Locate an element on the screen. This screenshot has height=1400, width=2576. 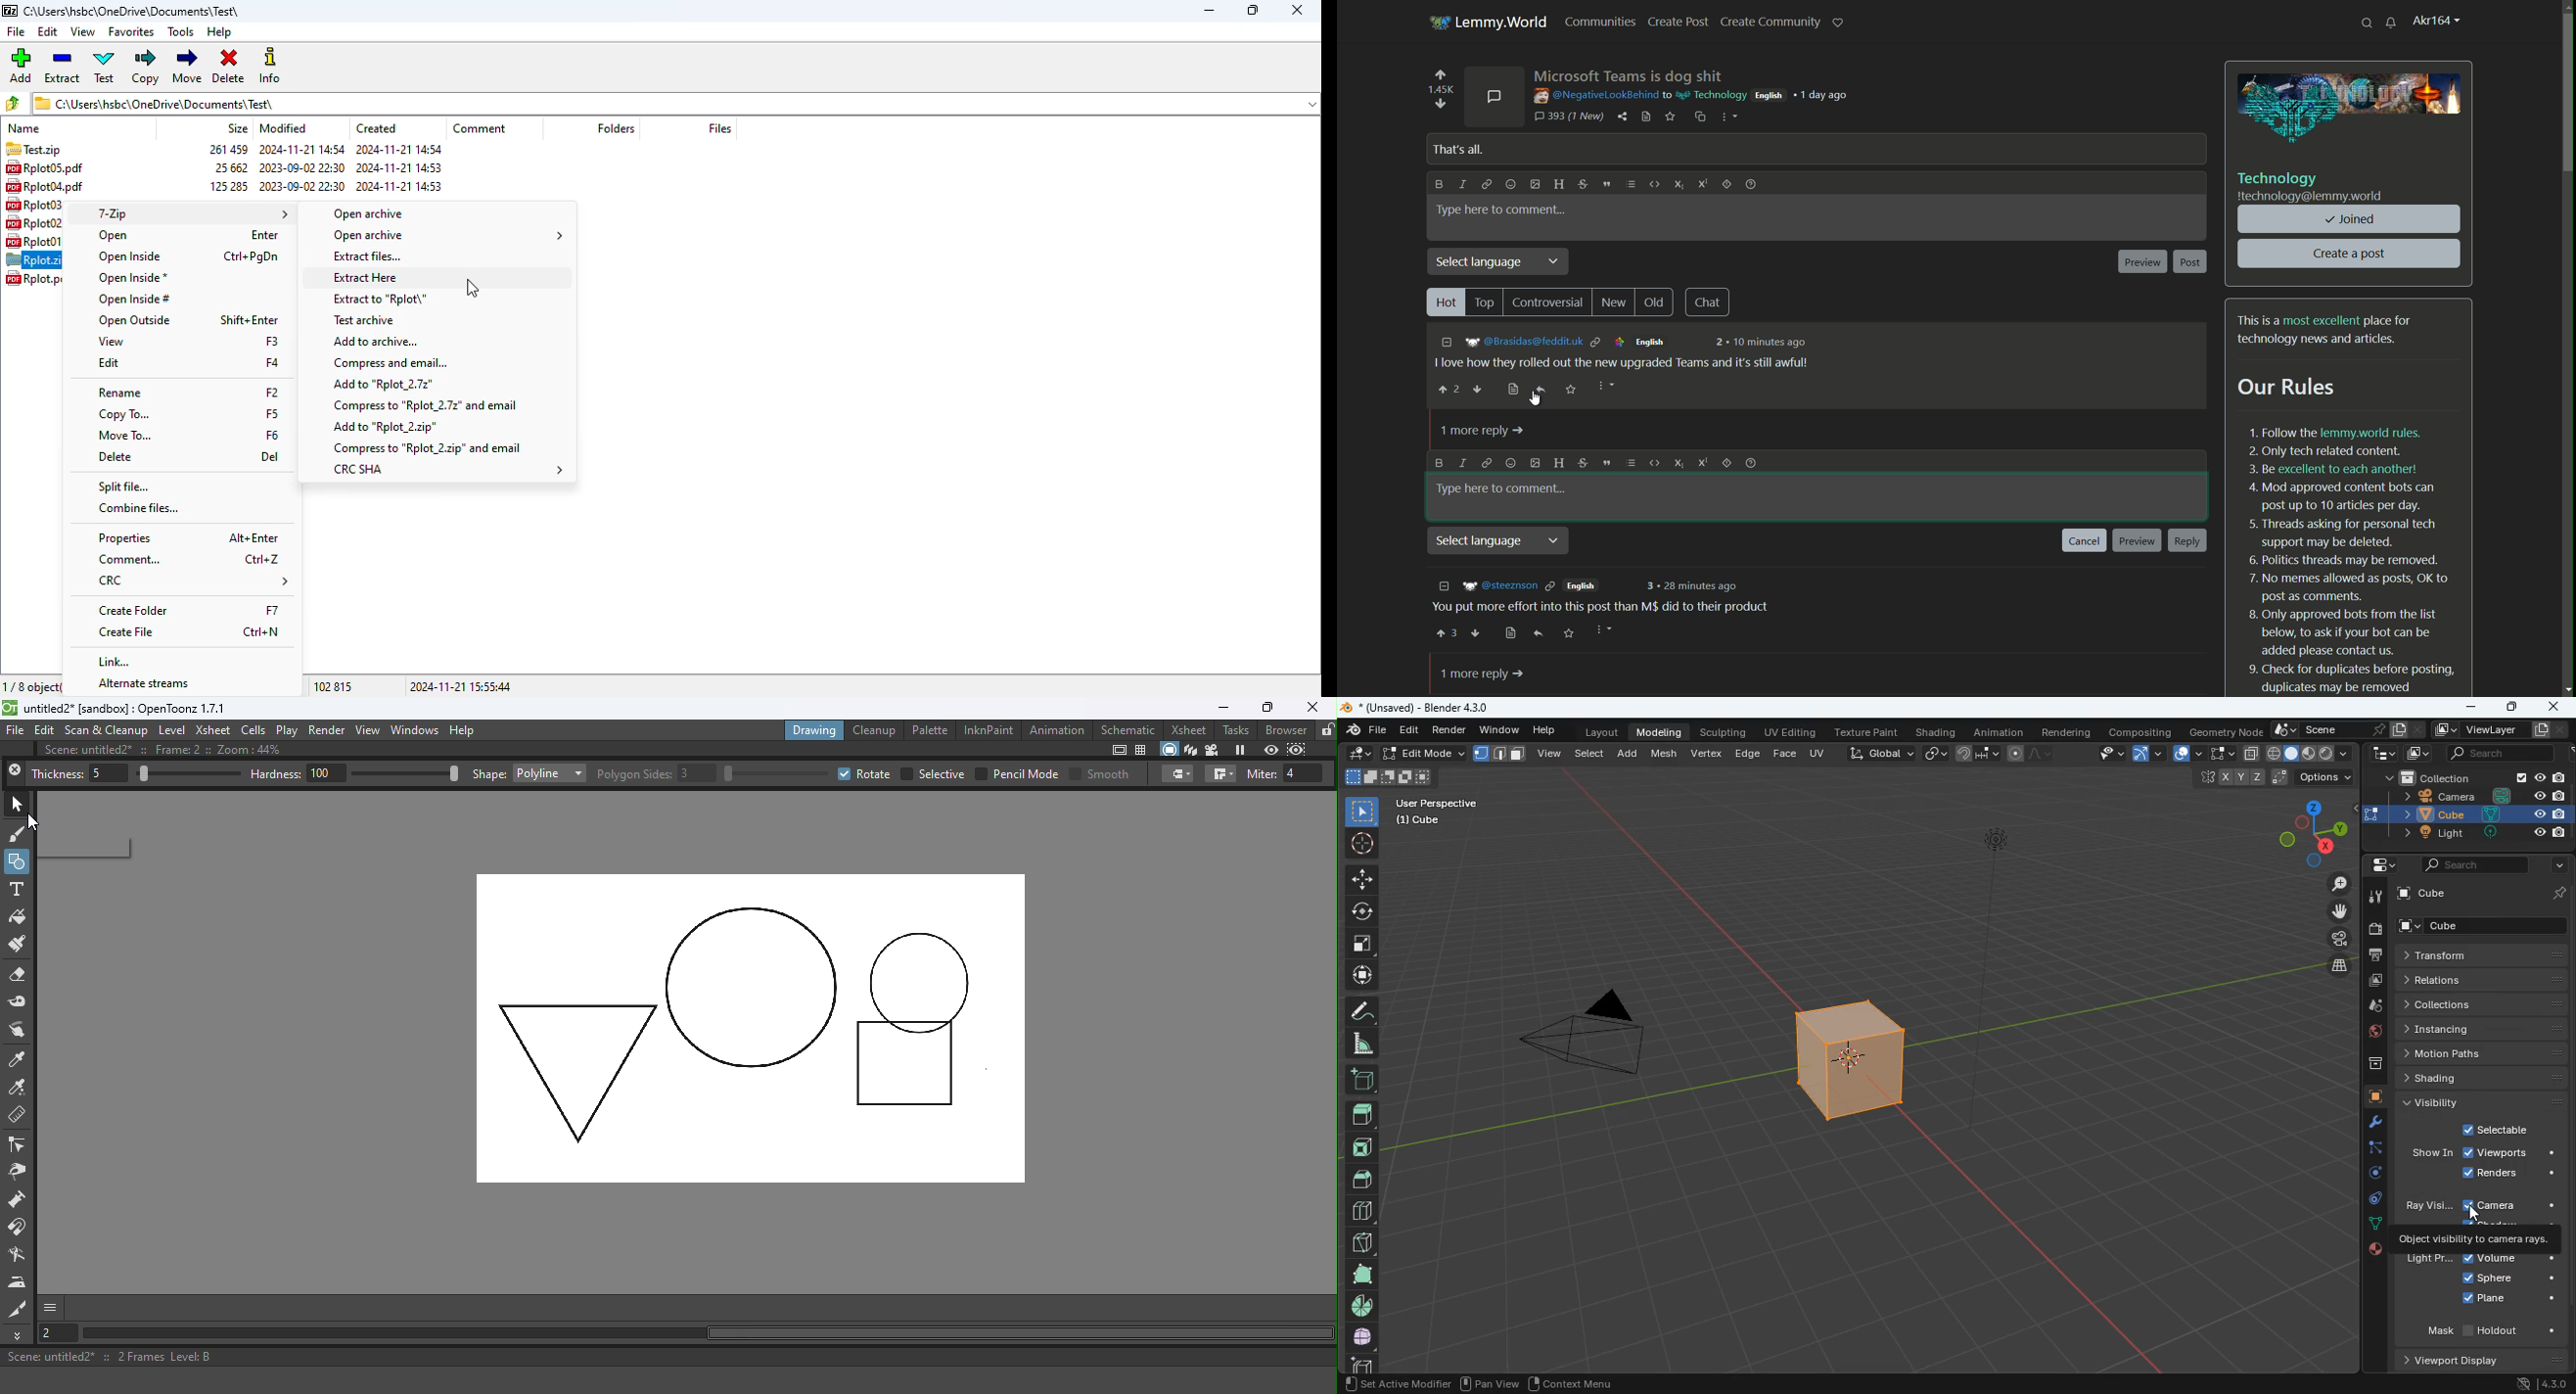
edge is located at coordinates (2369, 1149).